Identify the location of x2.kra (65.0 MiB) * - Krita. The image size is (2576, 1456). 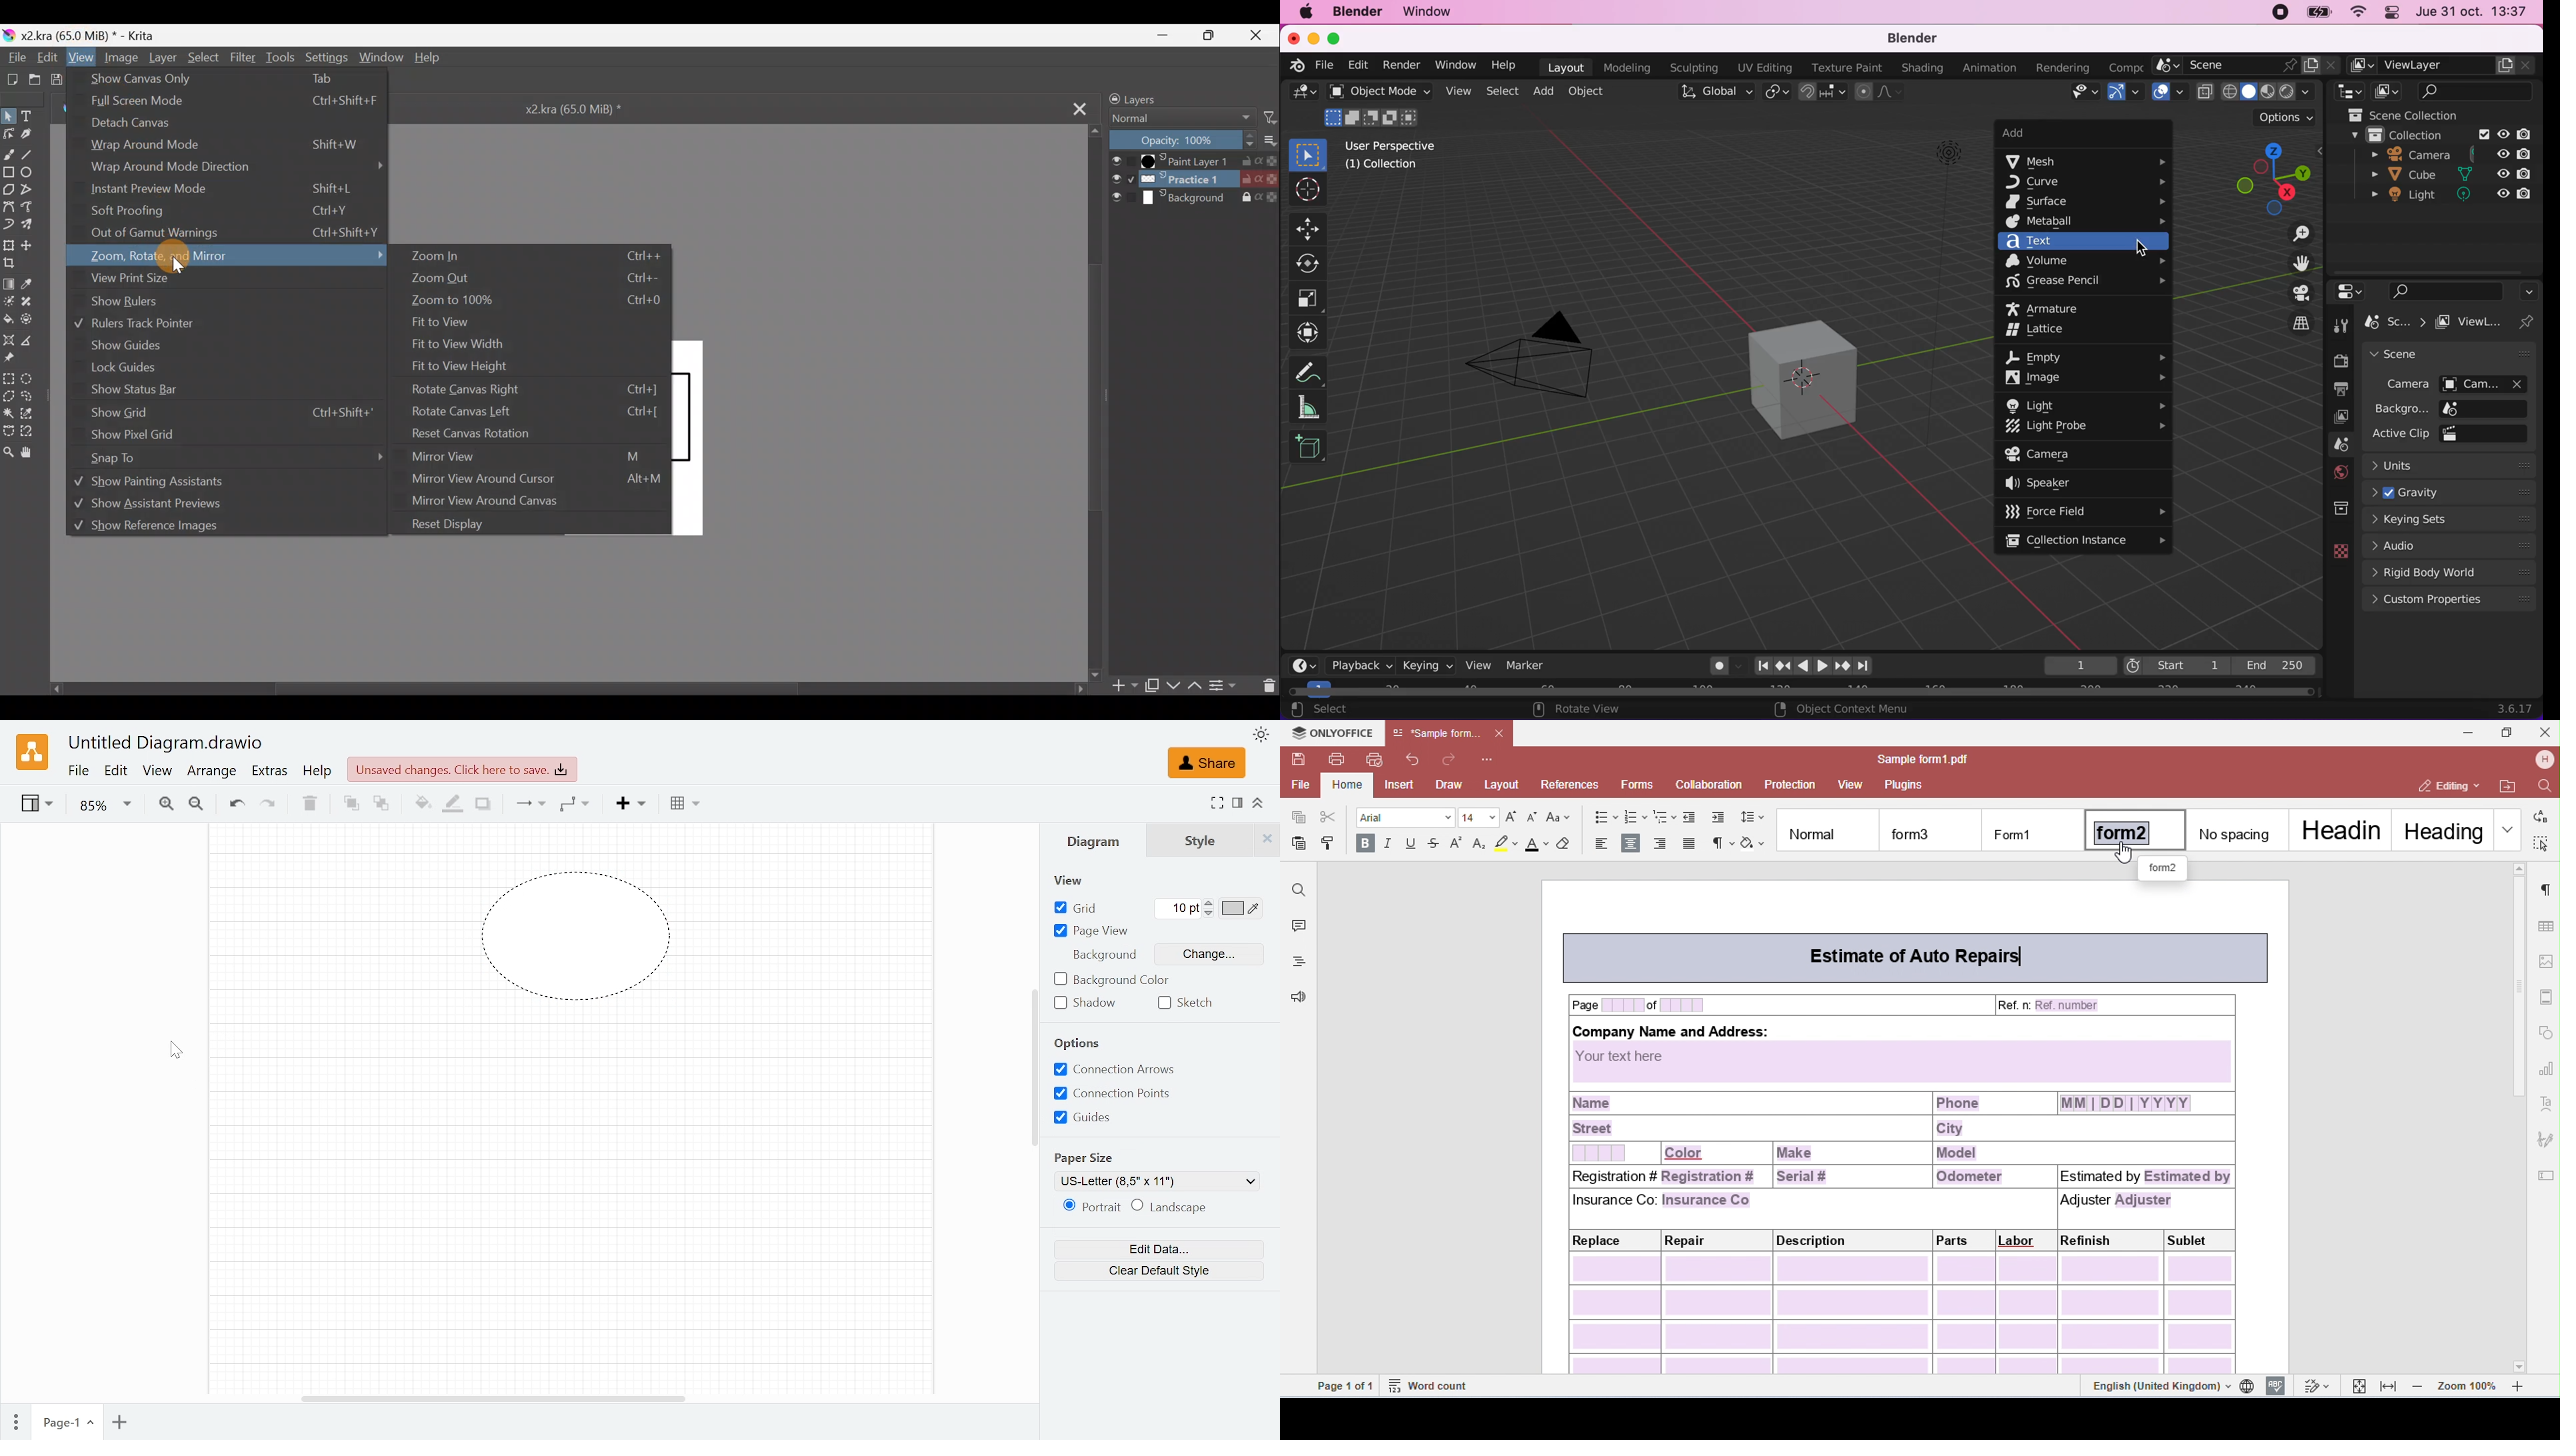
(91, 35).